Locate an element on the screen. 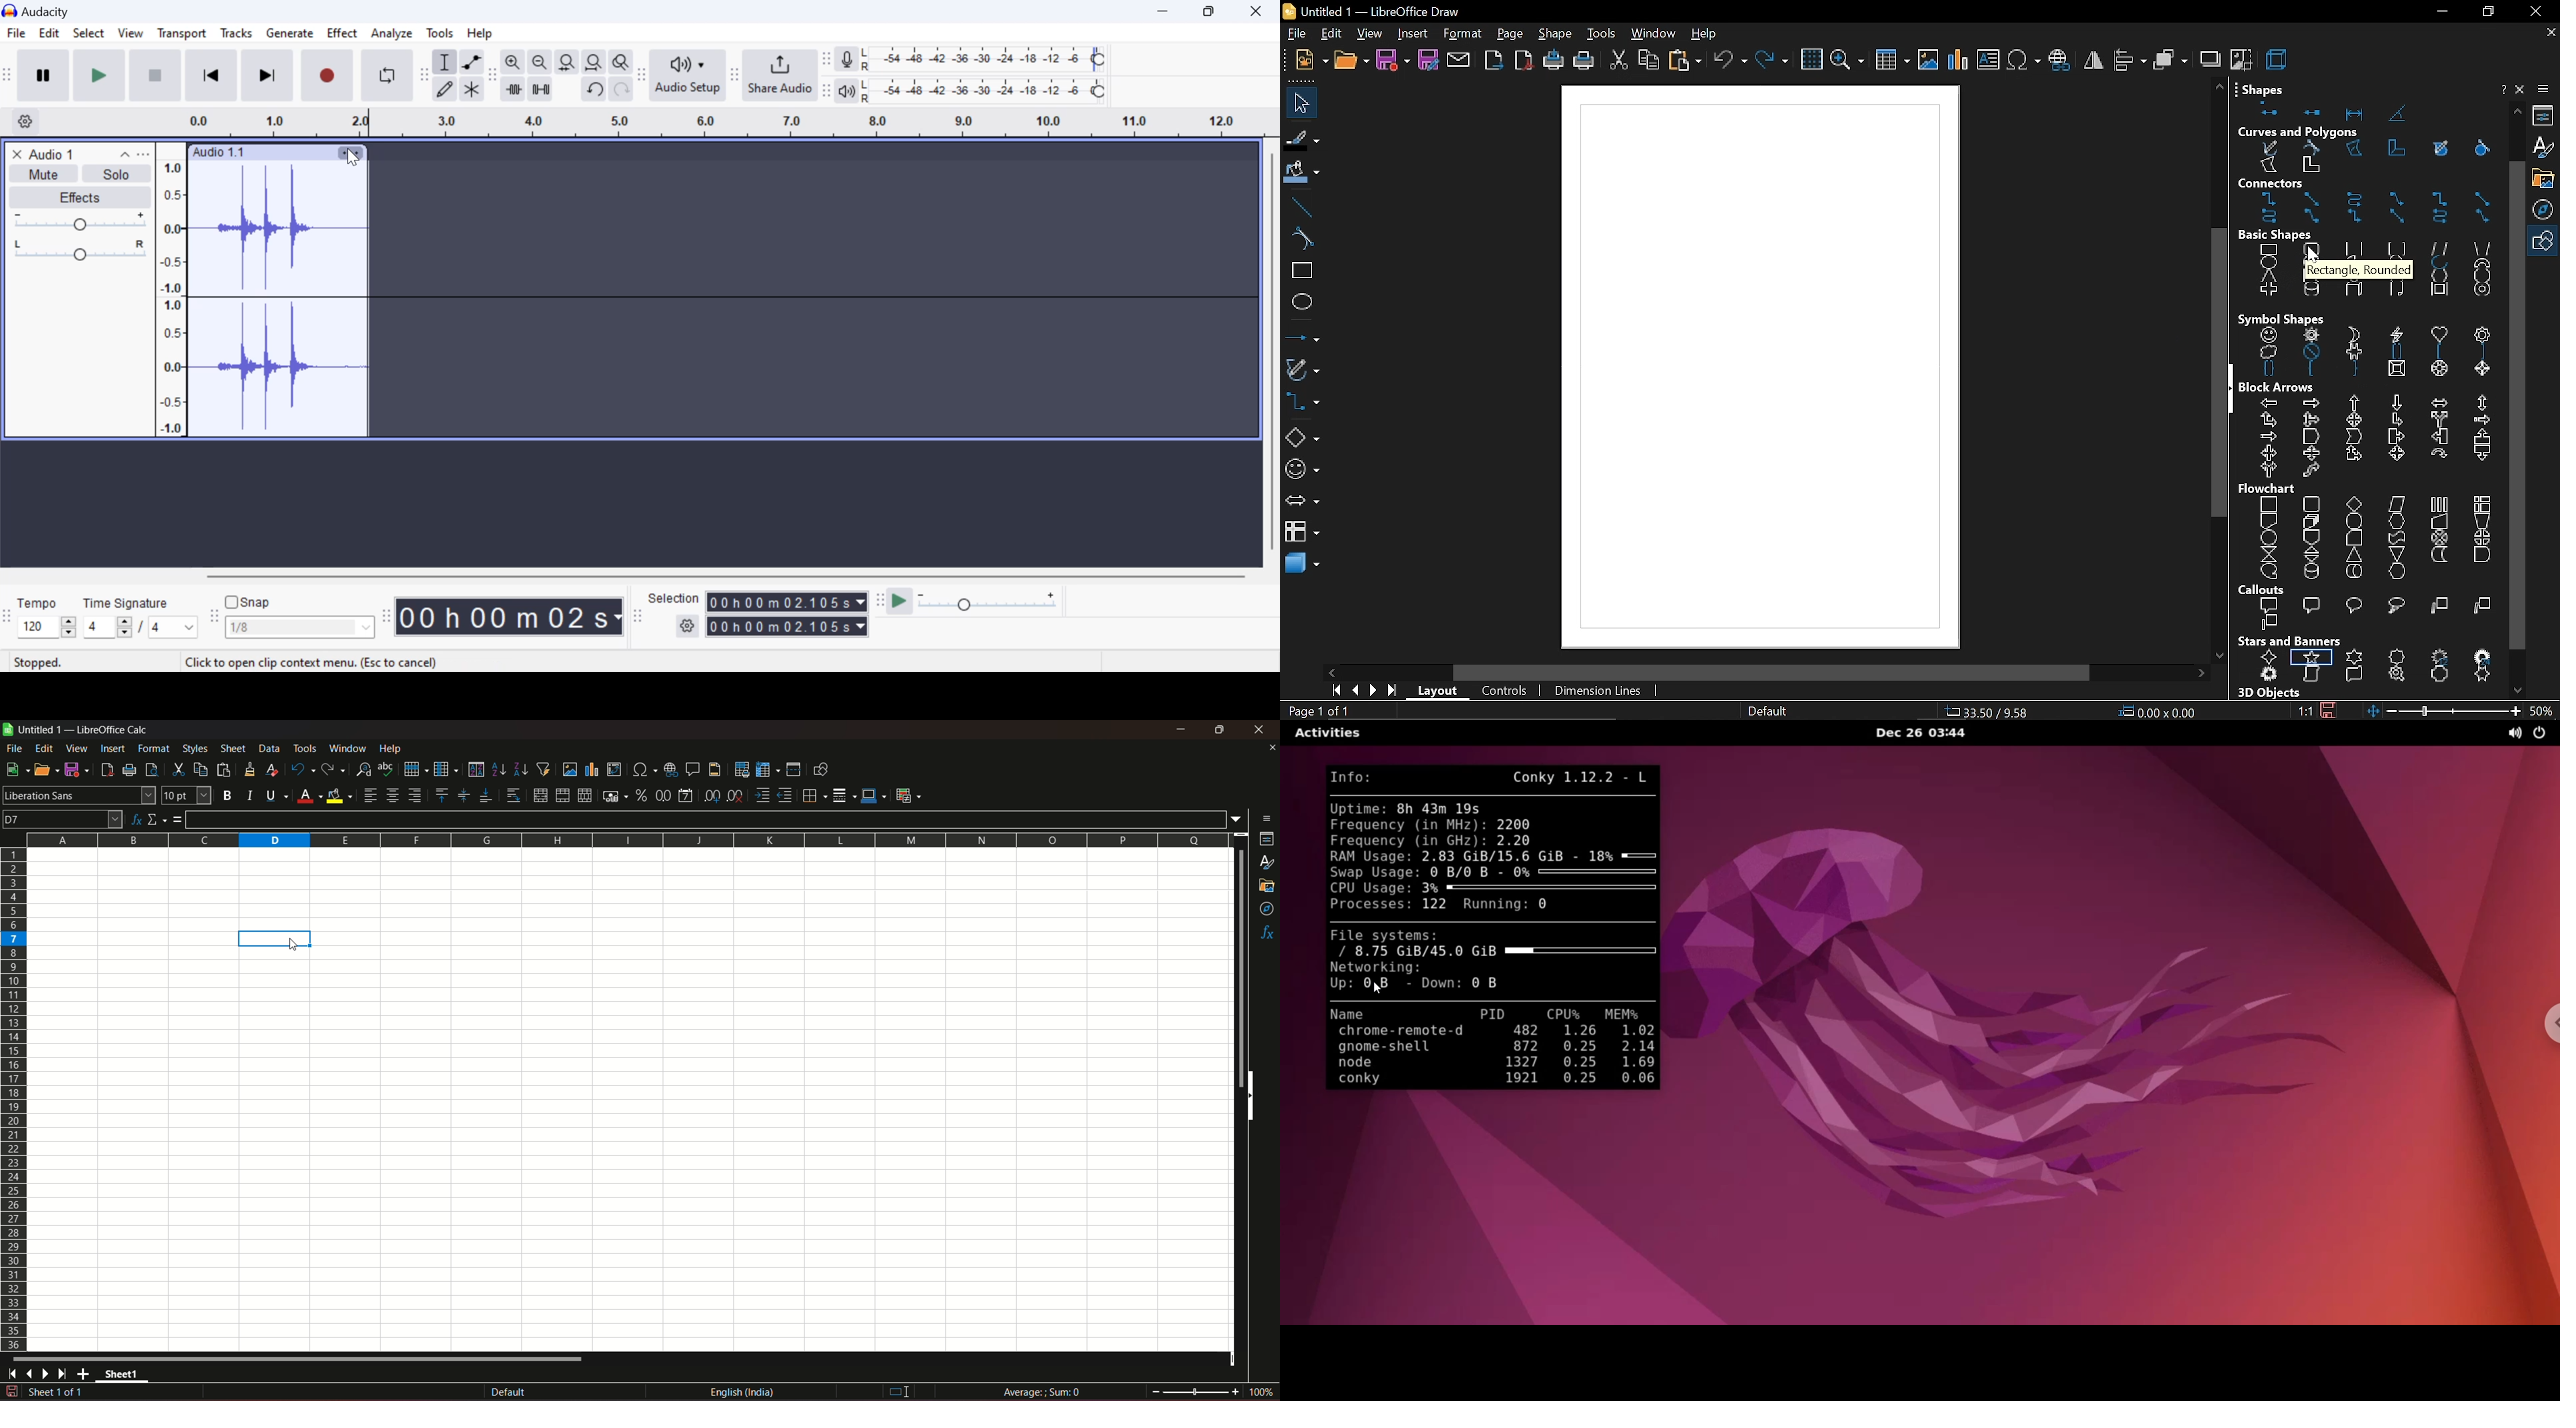  silence audio selection is located at coordinates (541, 90).